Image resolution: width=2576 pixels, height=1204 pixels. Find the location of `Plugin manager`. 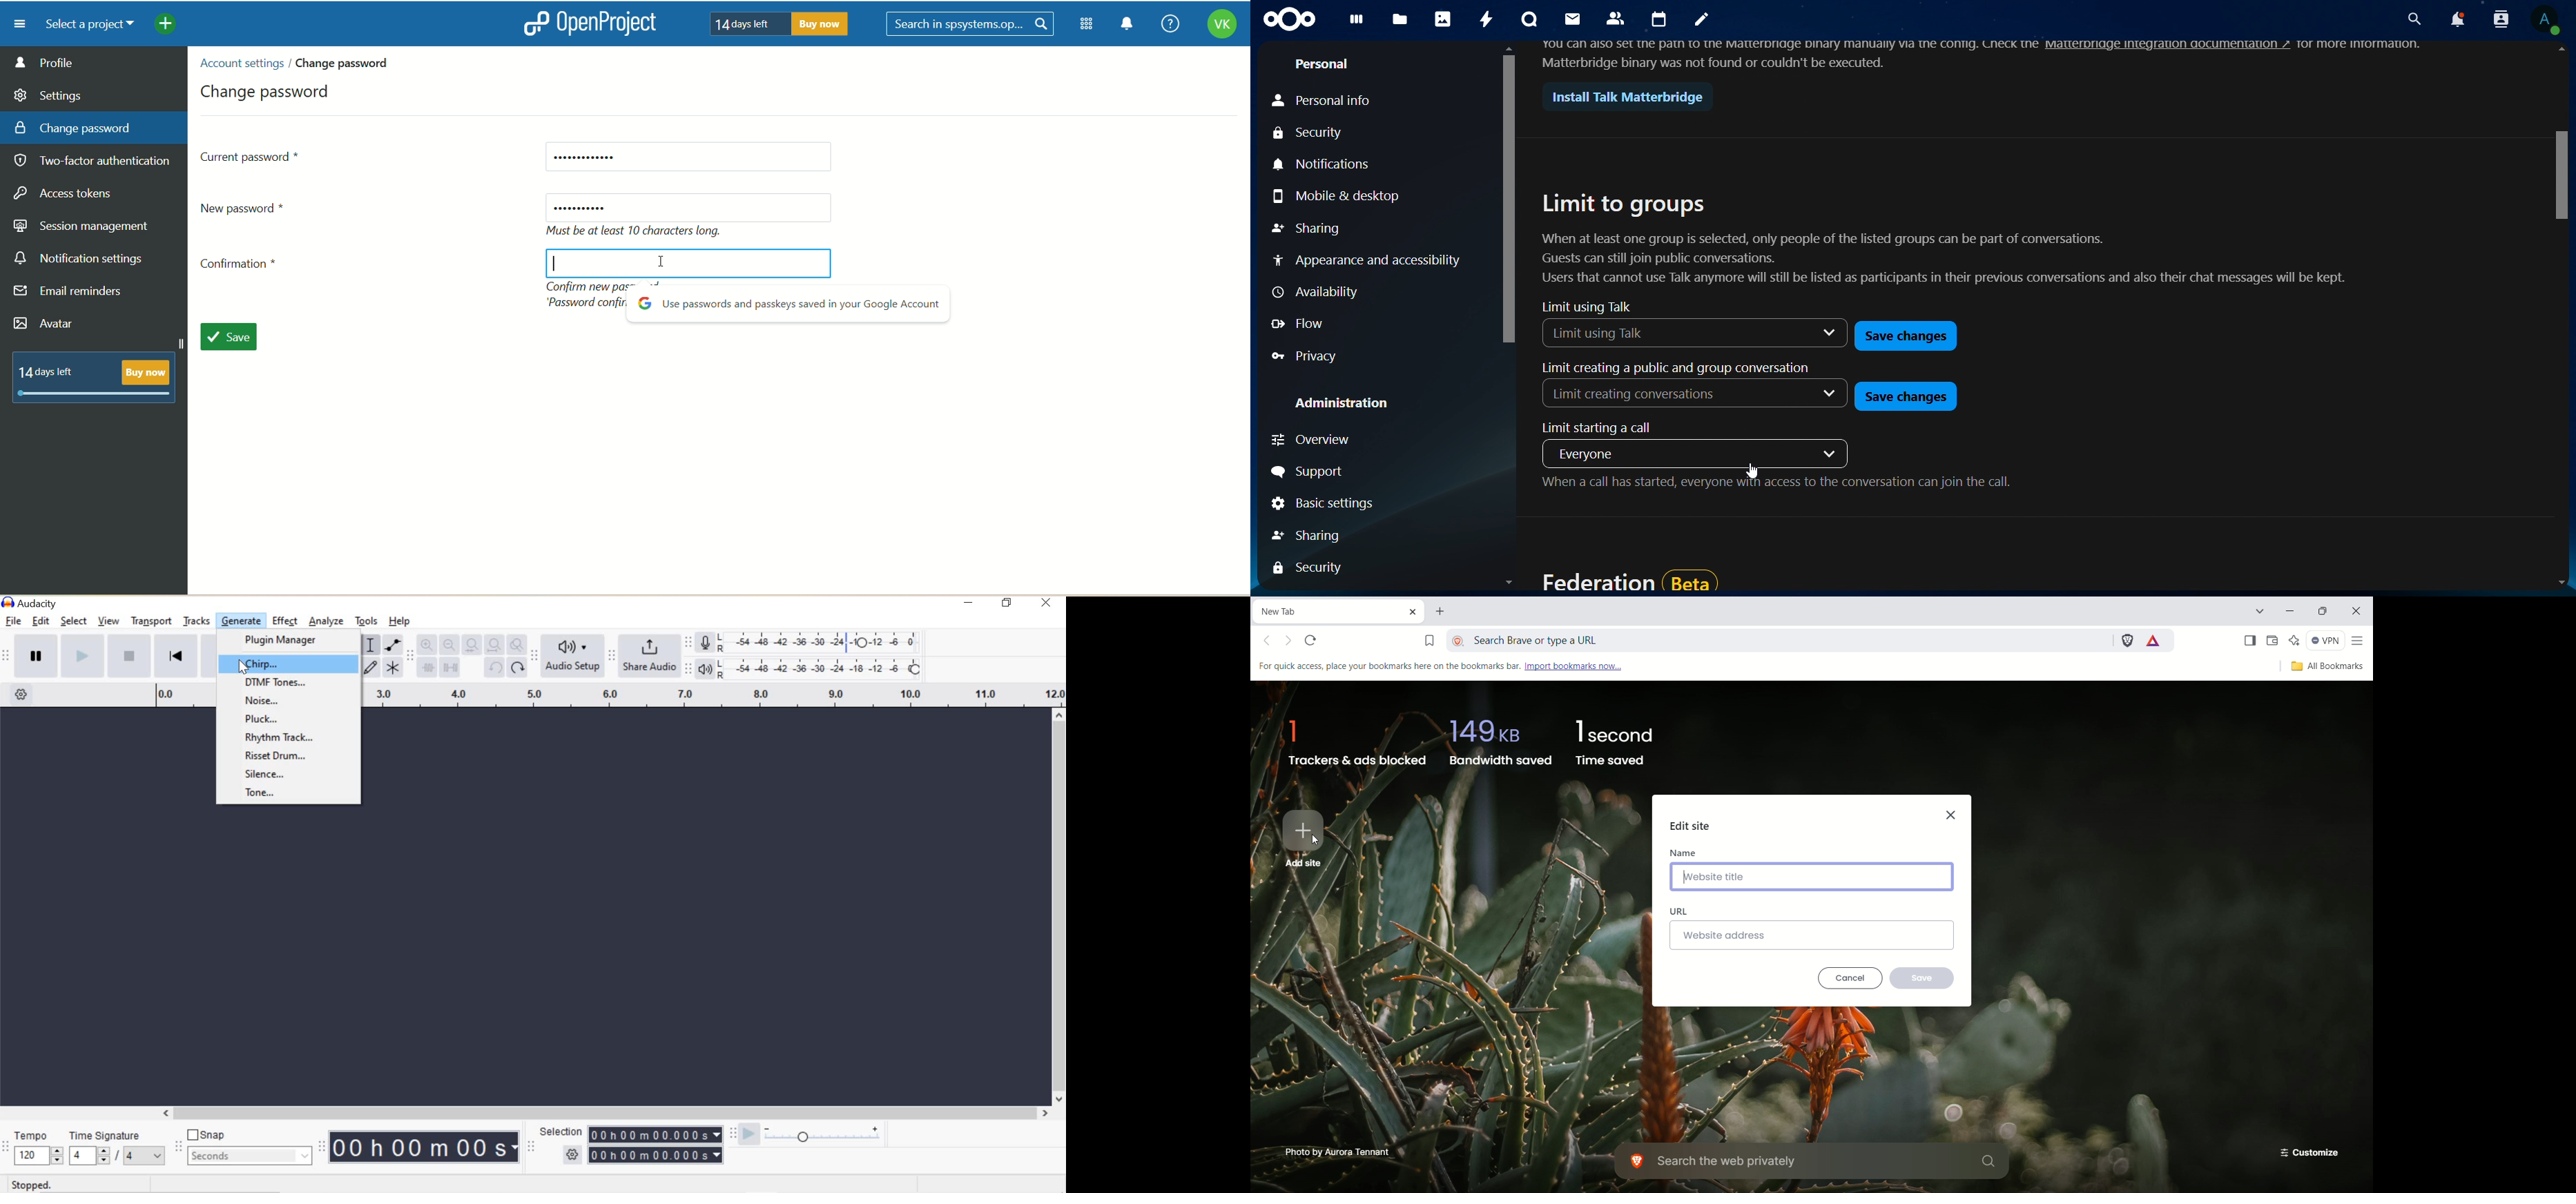

Plugin manager is located at coordinates (288, 640).